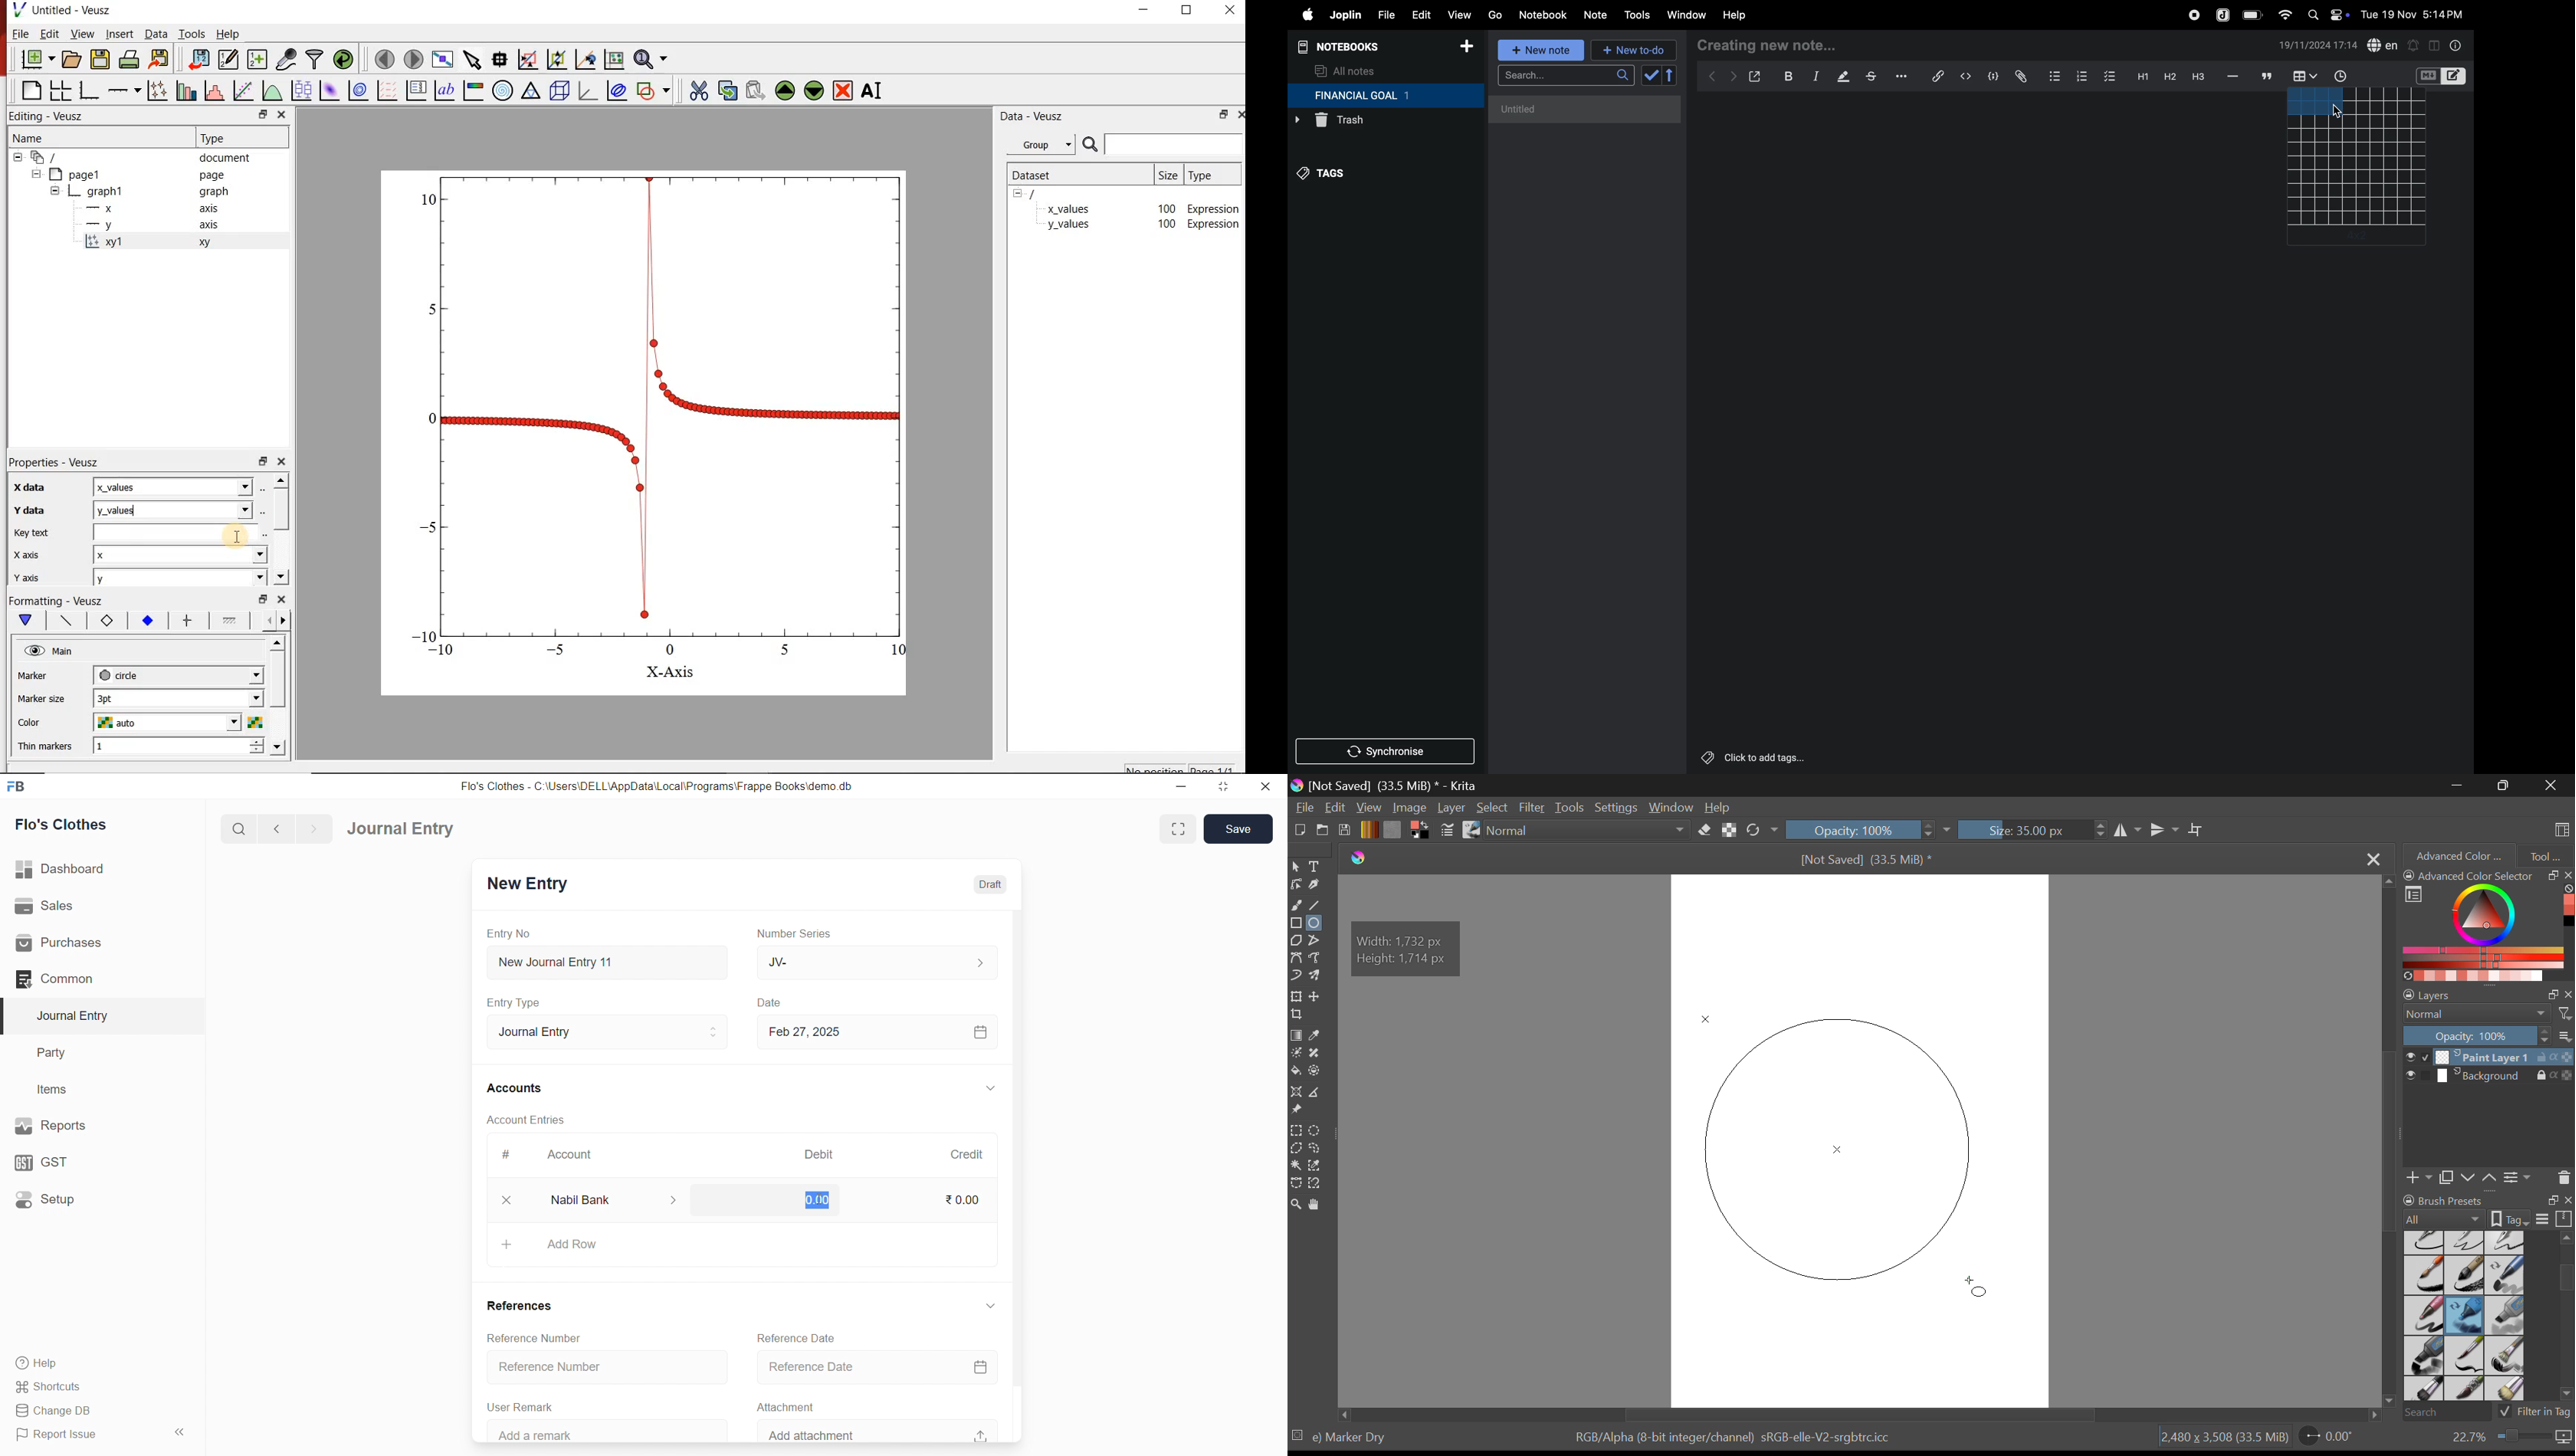 The image size is (2576, 1456). Describe the element at coordinates (817, 1202) in the screenshot. I see `0.00` at that location.